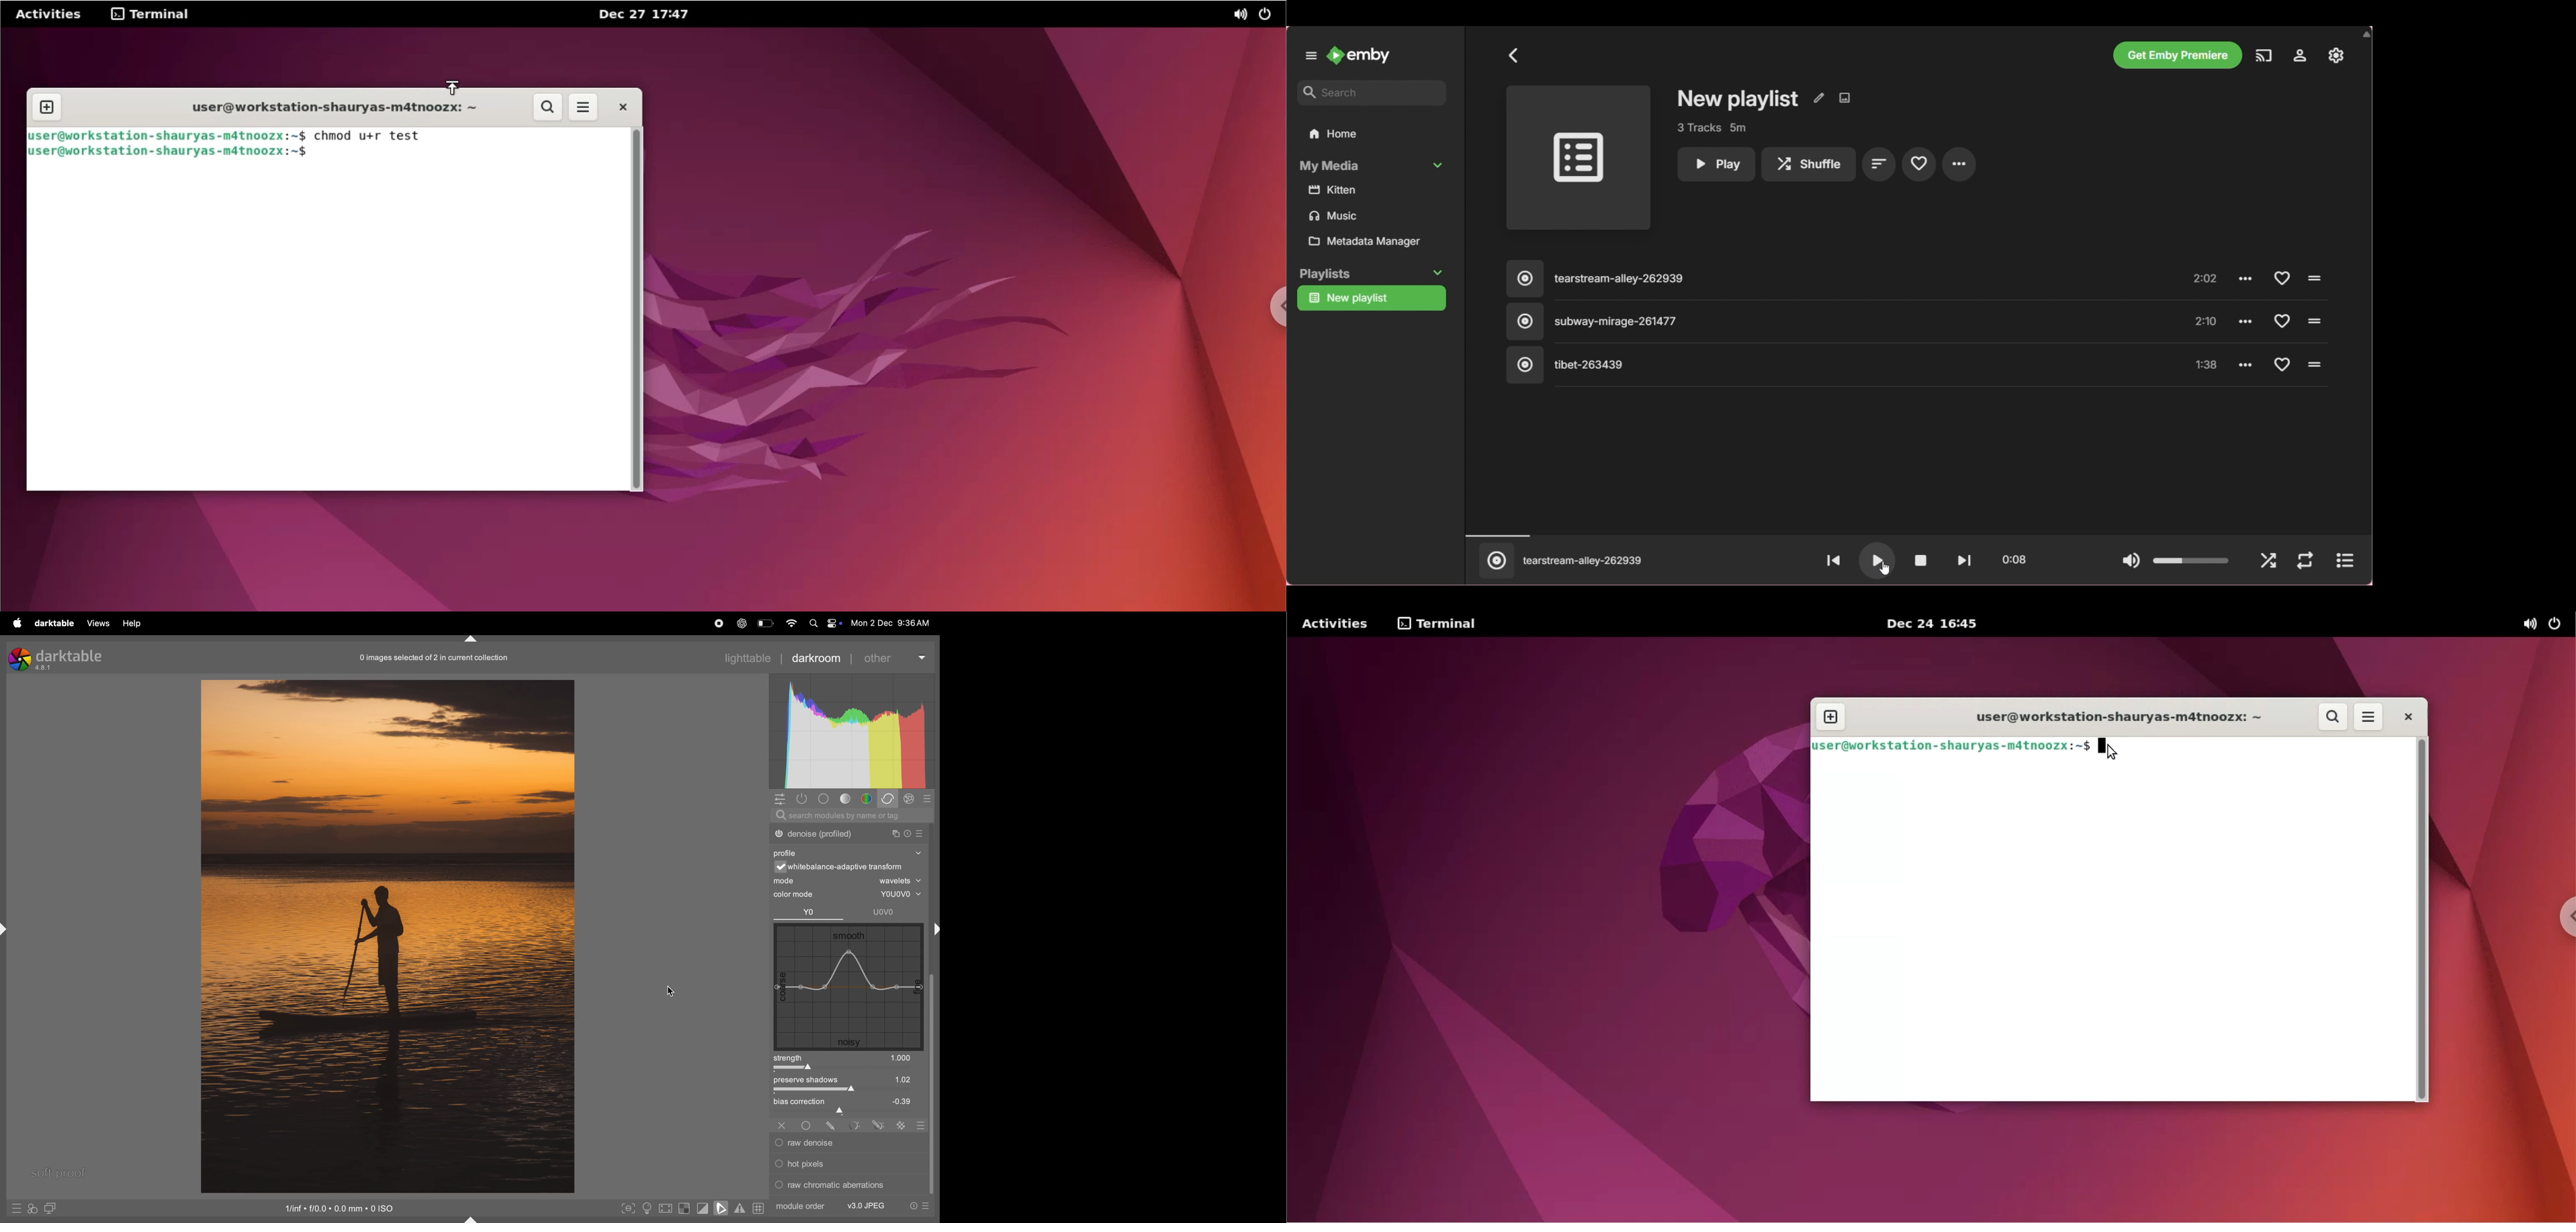  What do you see at coordinates (1375, 241) in the screenshot?
I see `Metadata manager` at bounding box center [1375, 241].